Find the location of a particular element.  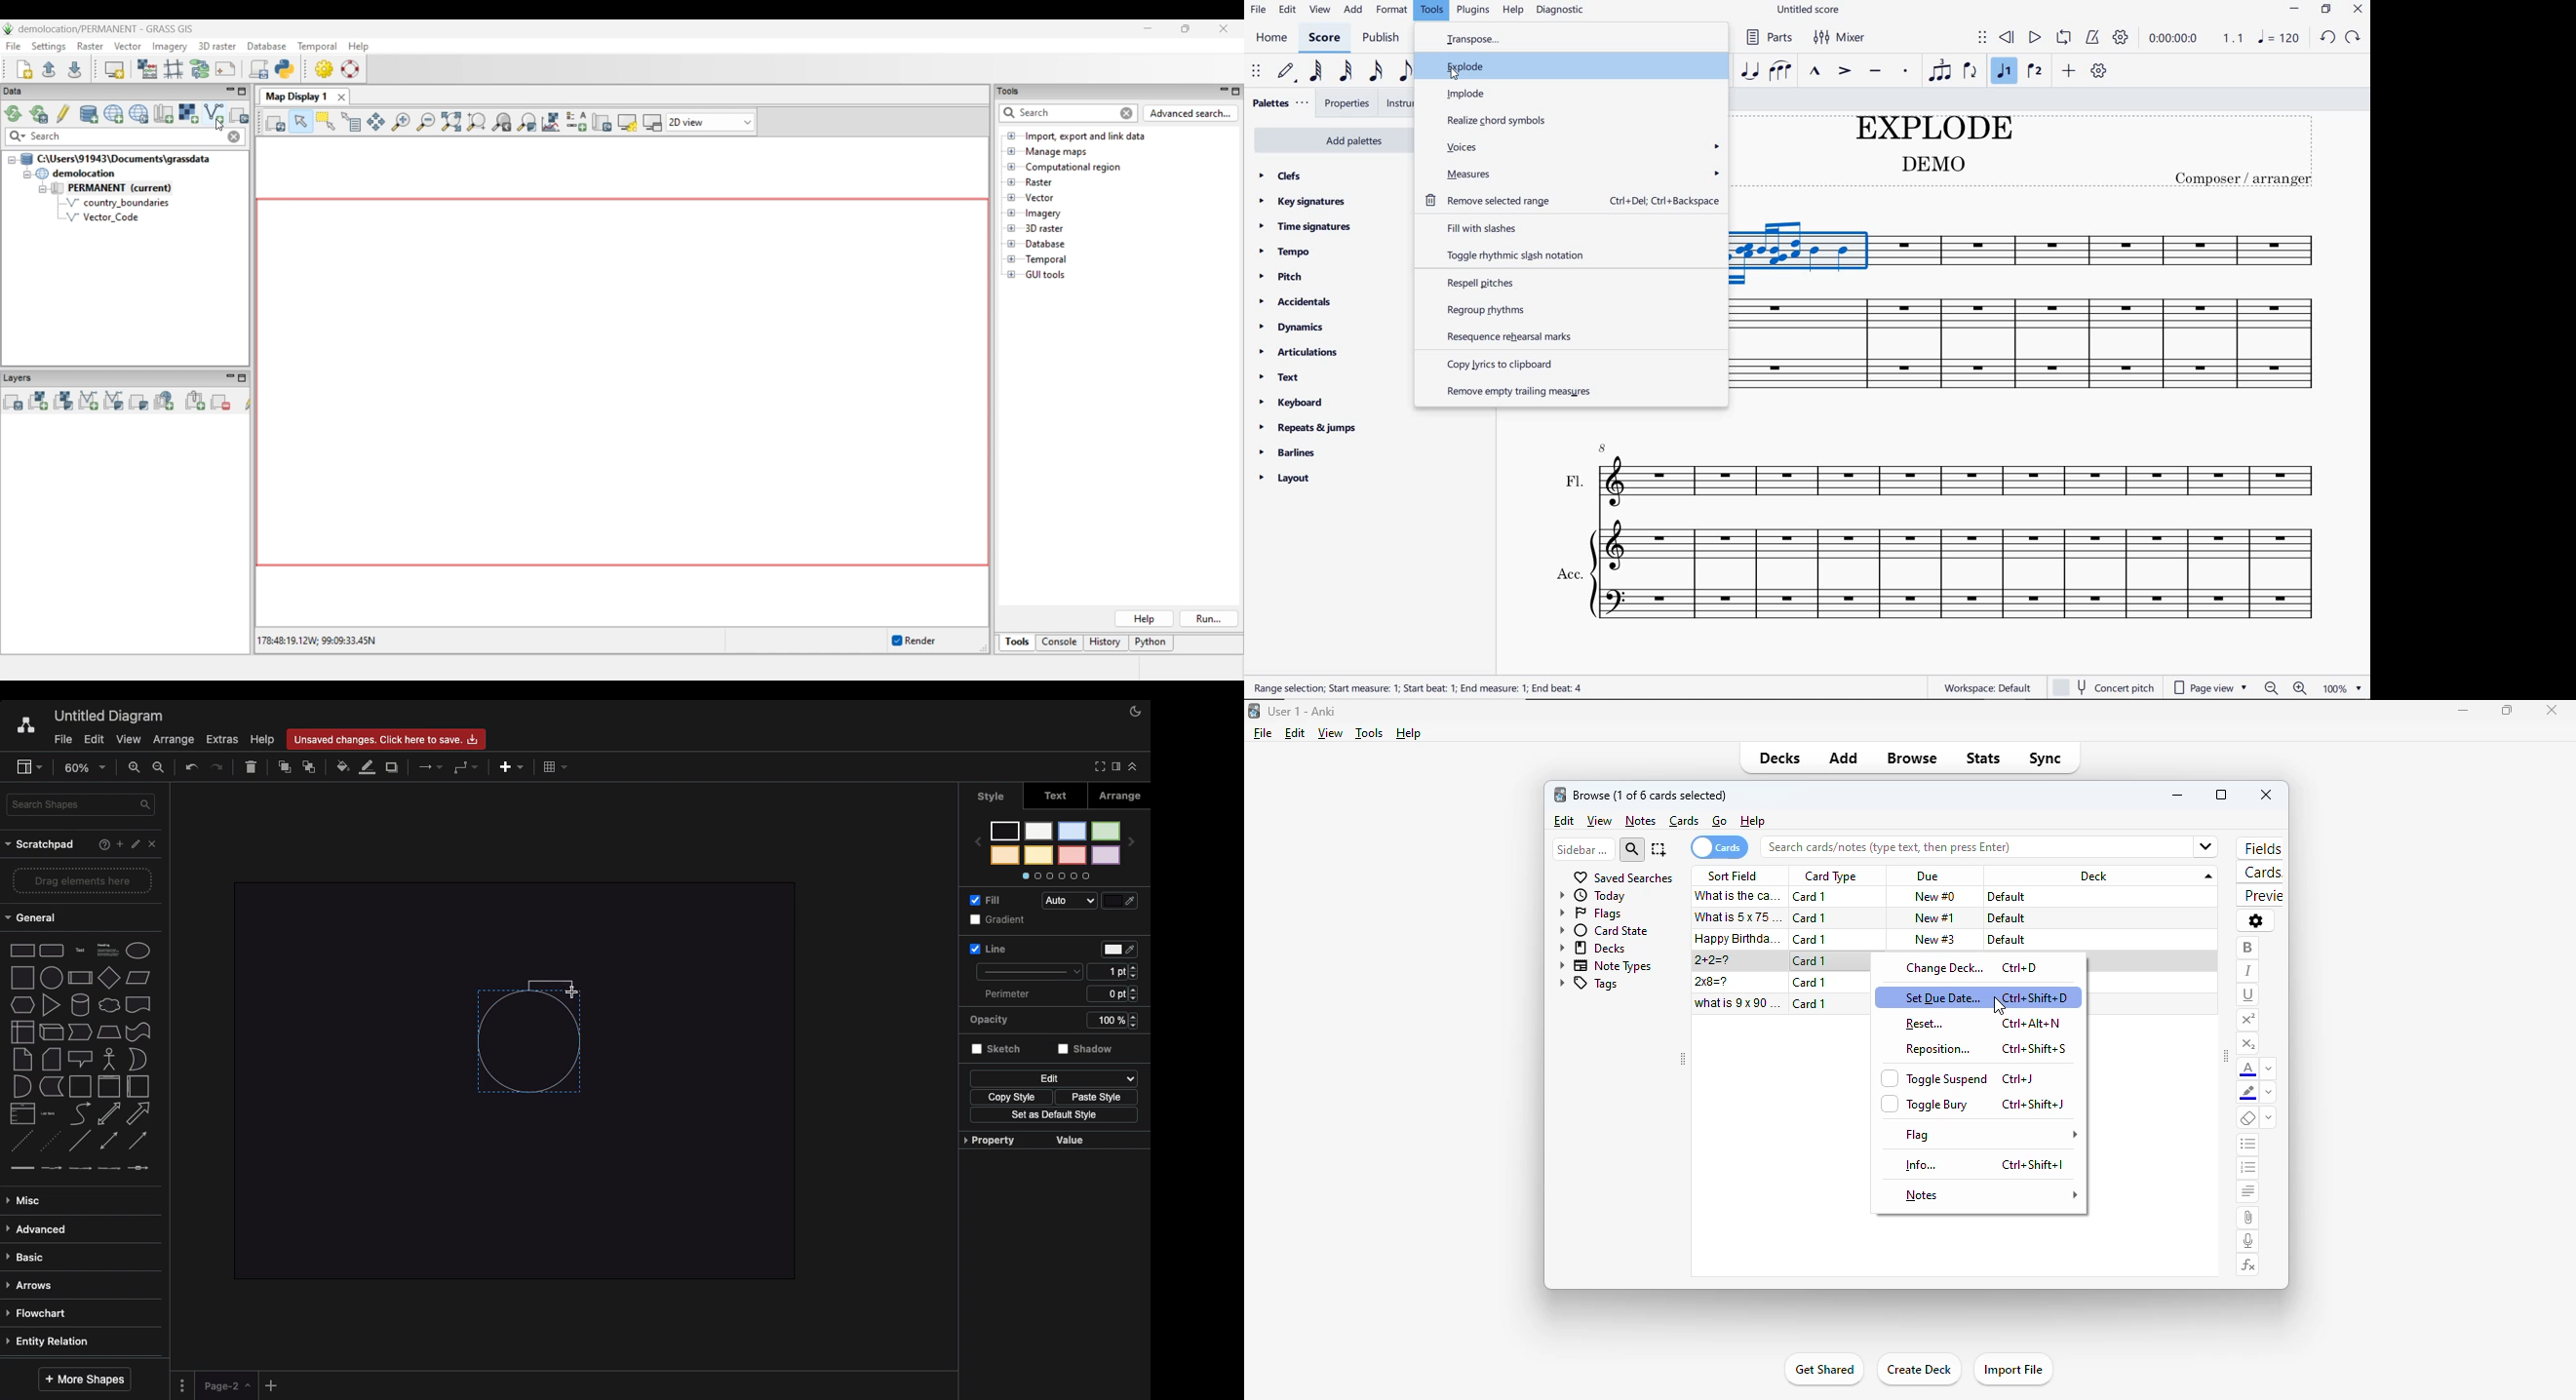

notes is located at coordinates (1989, 1195).